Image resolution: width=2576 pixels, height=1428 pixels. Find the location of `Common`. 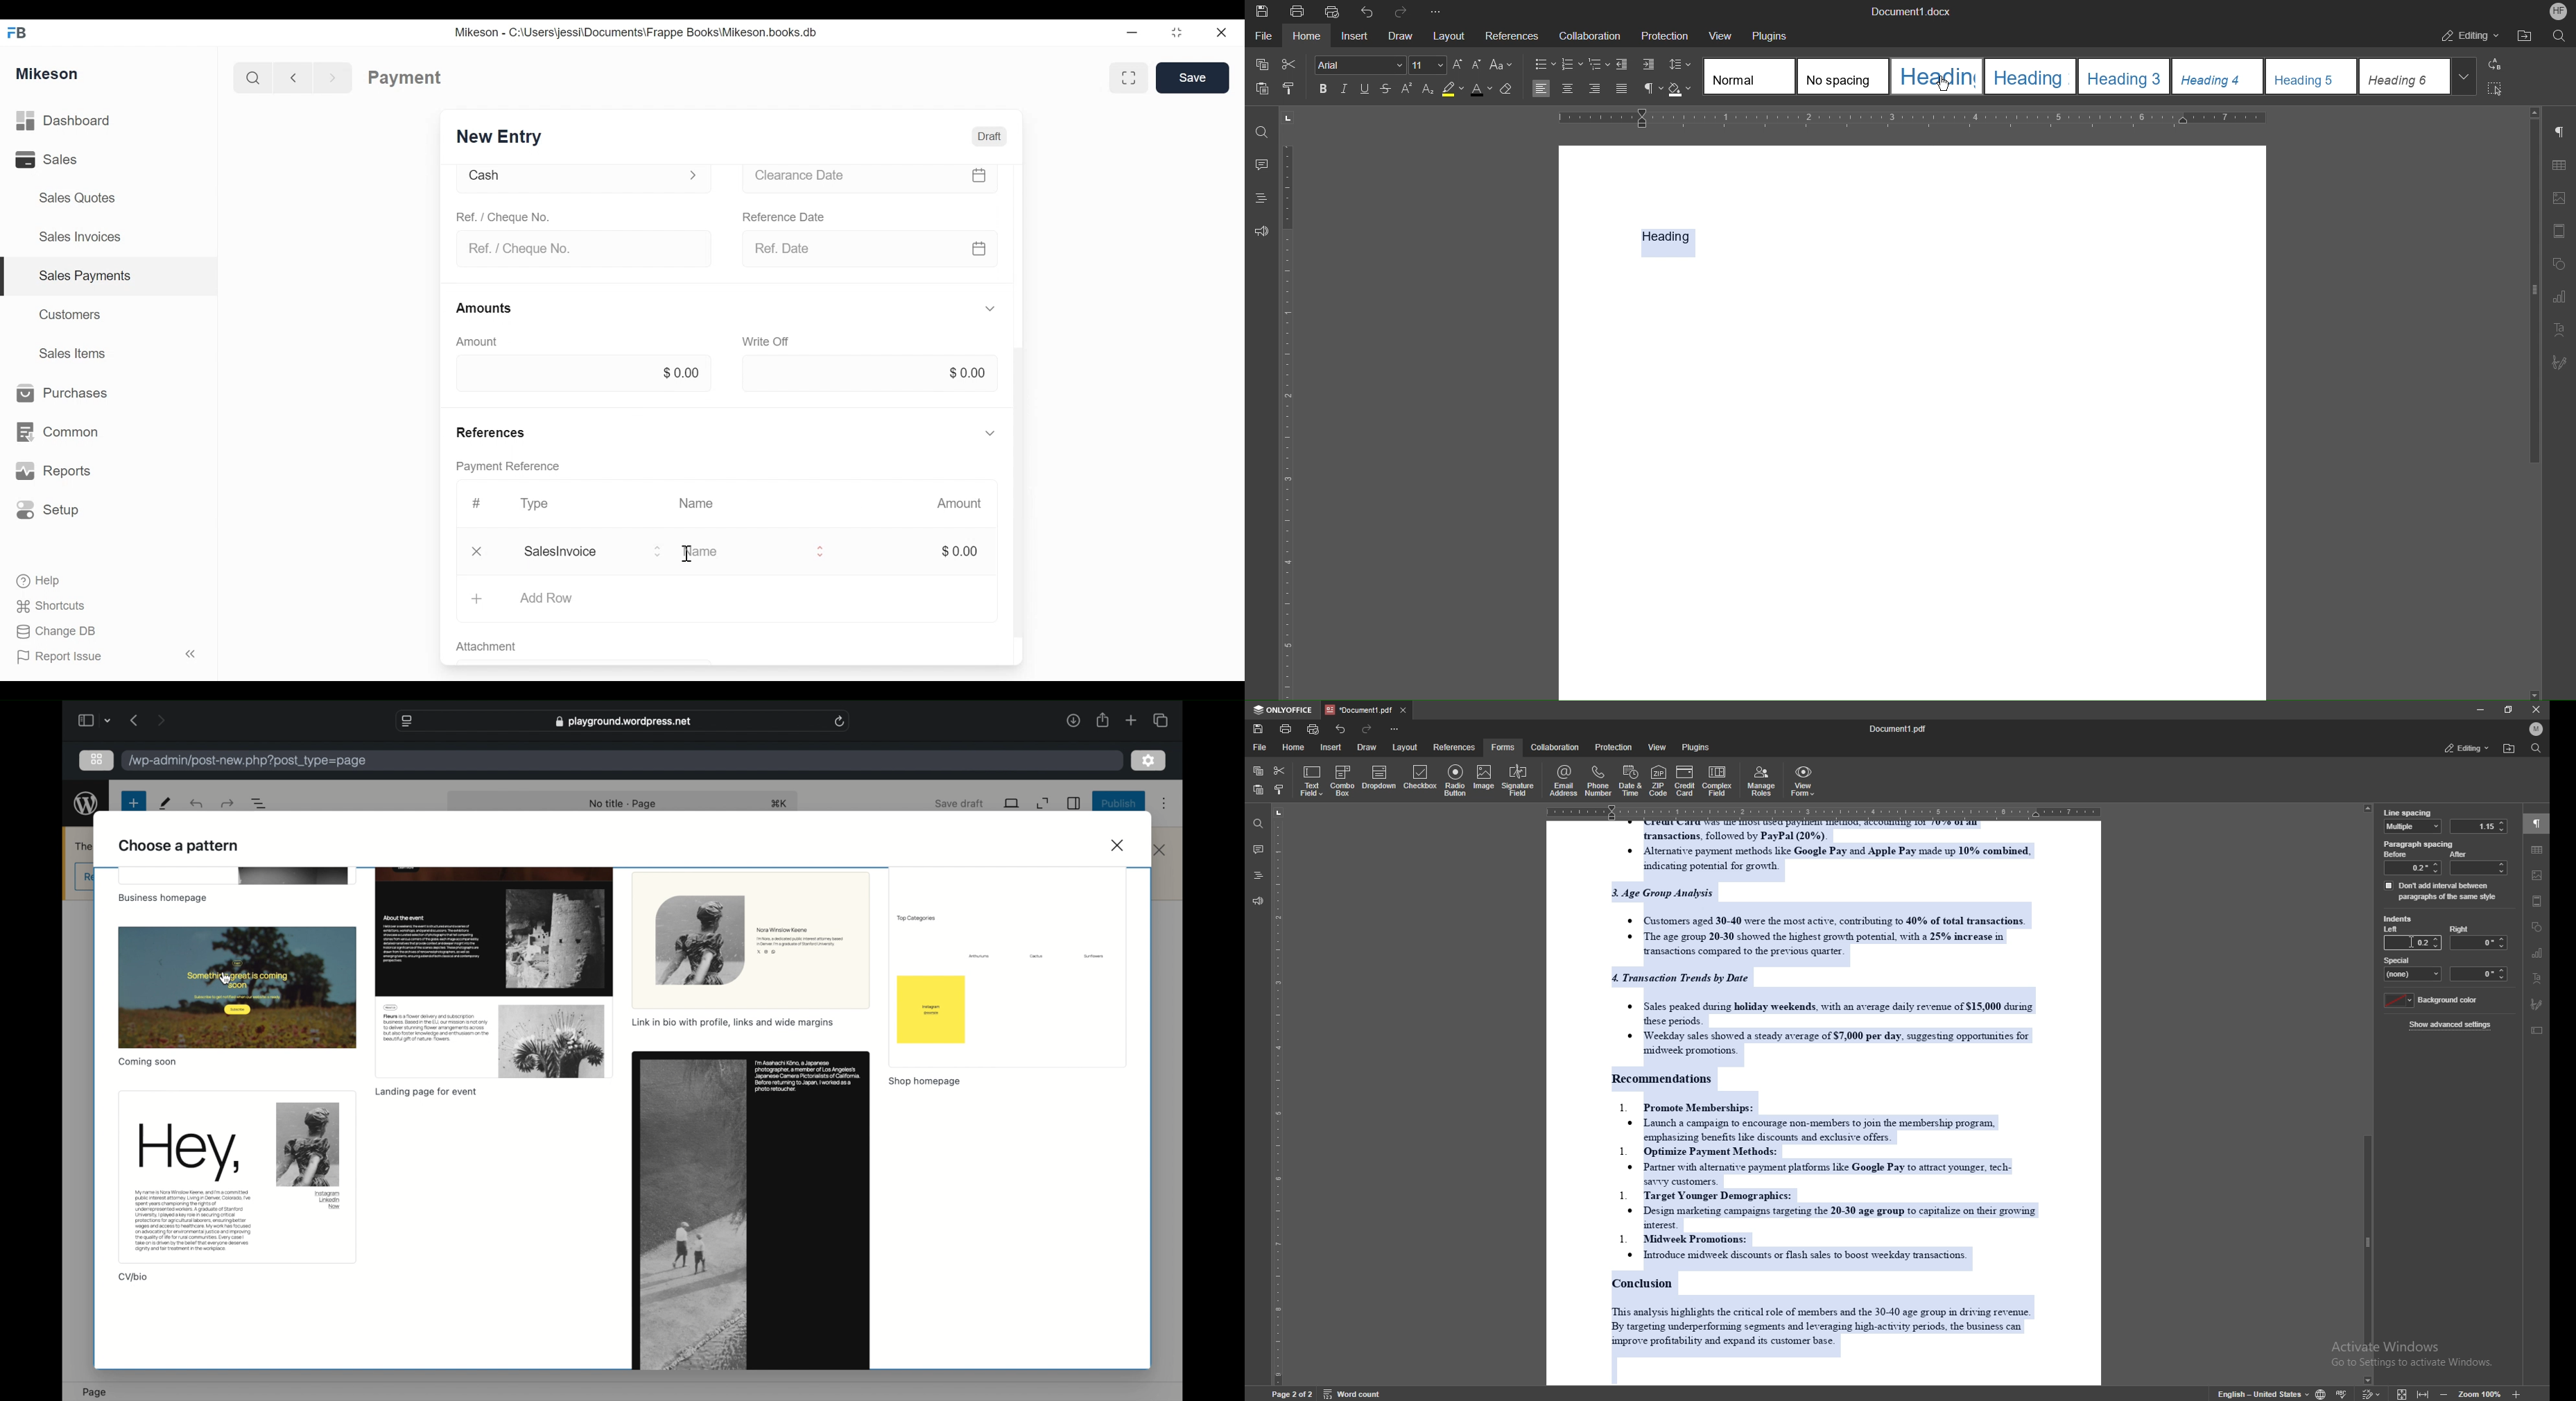

Common is located at coordinates (64, 425).